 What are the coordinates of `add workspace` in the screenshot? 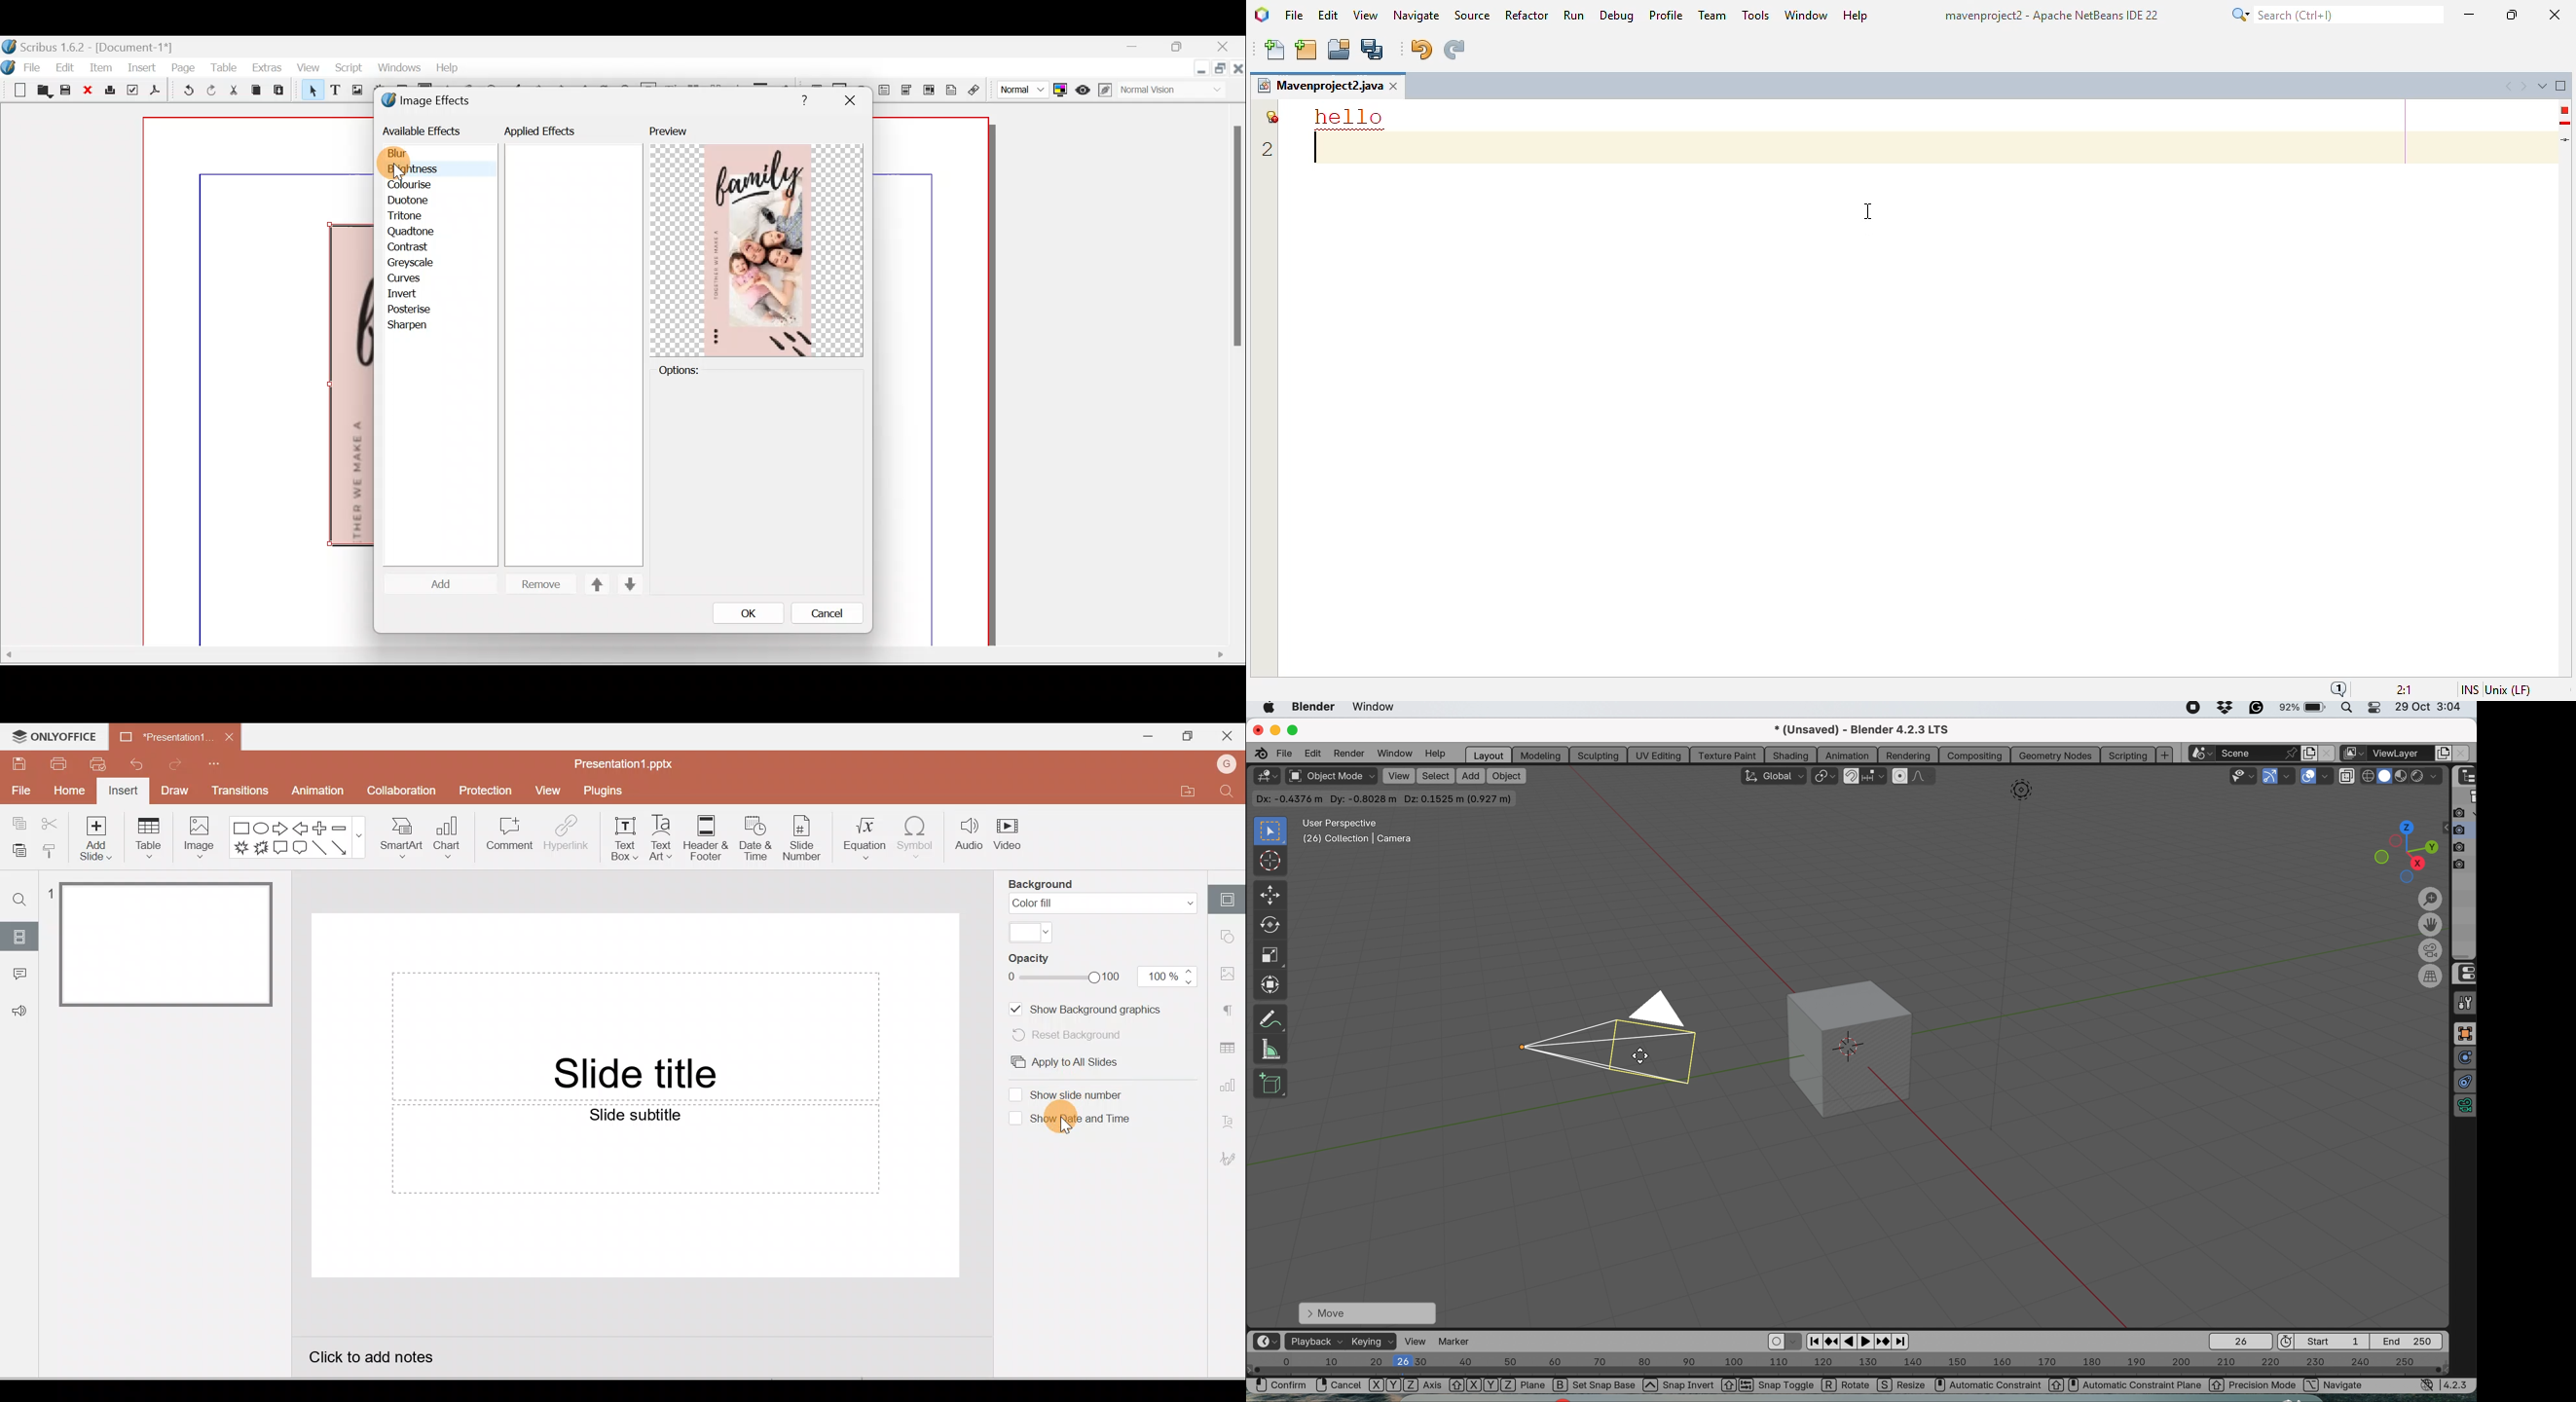 It's located at (2166, 755).